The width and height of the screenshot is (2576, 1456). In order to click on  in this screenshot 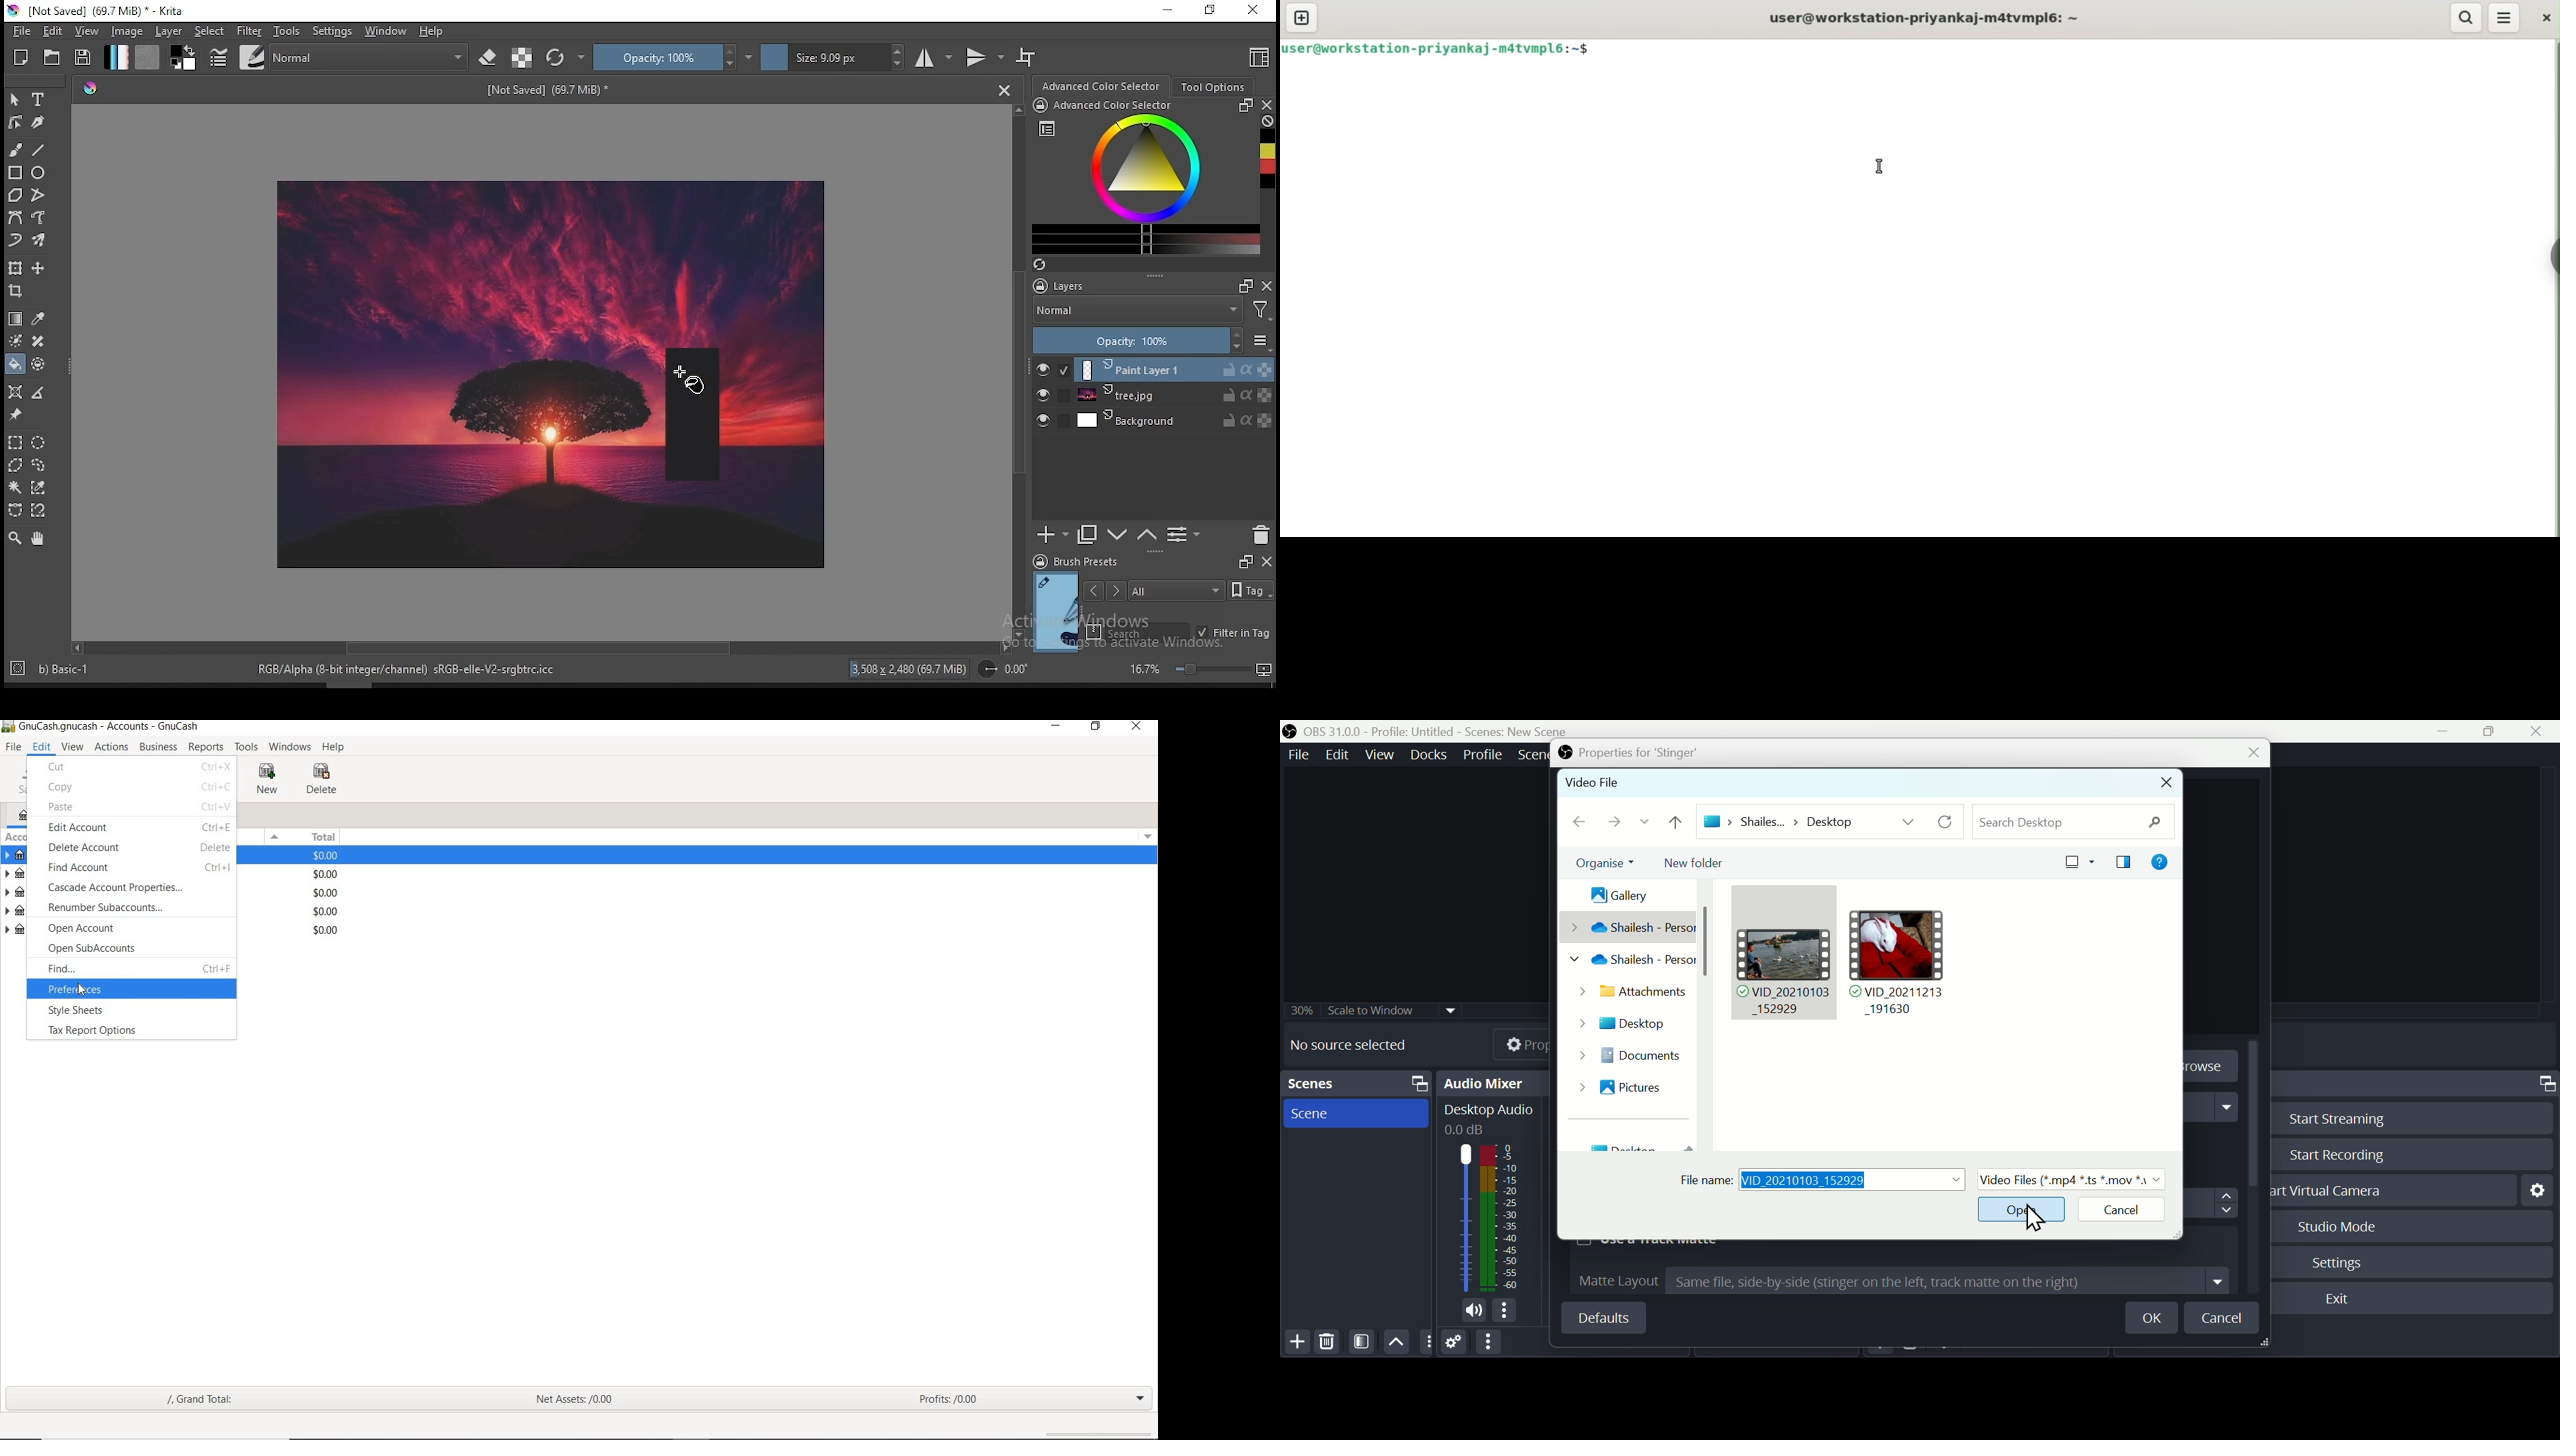, I will do `click(10, 728)`.